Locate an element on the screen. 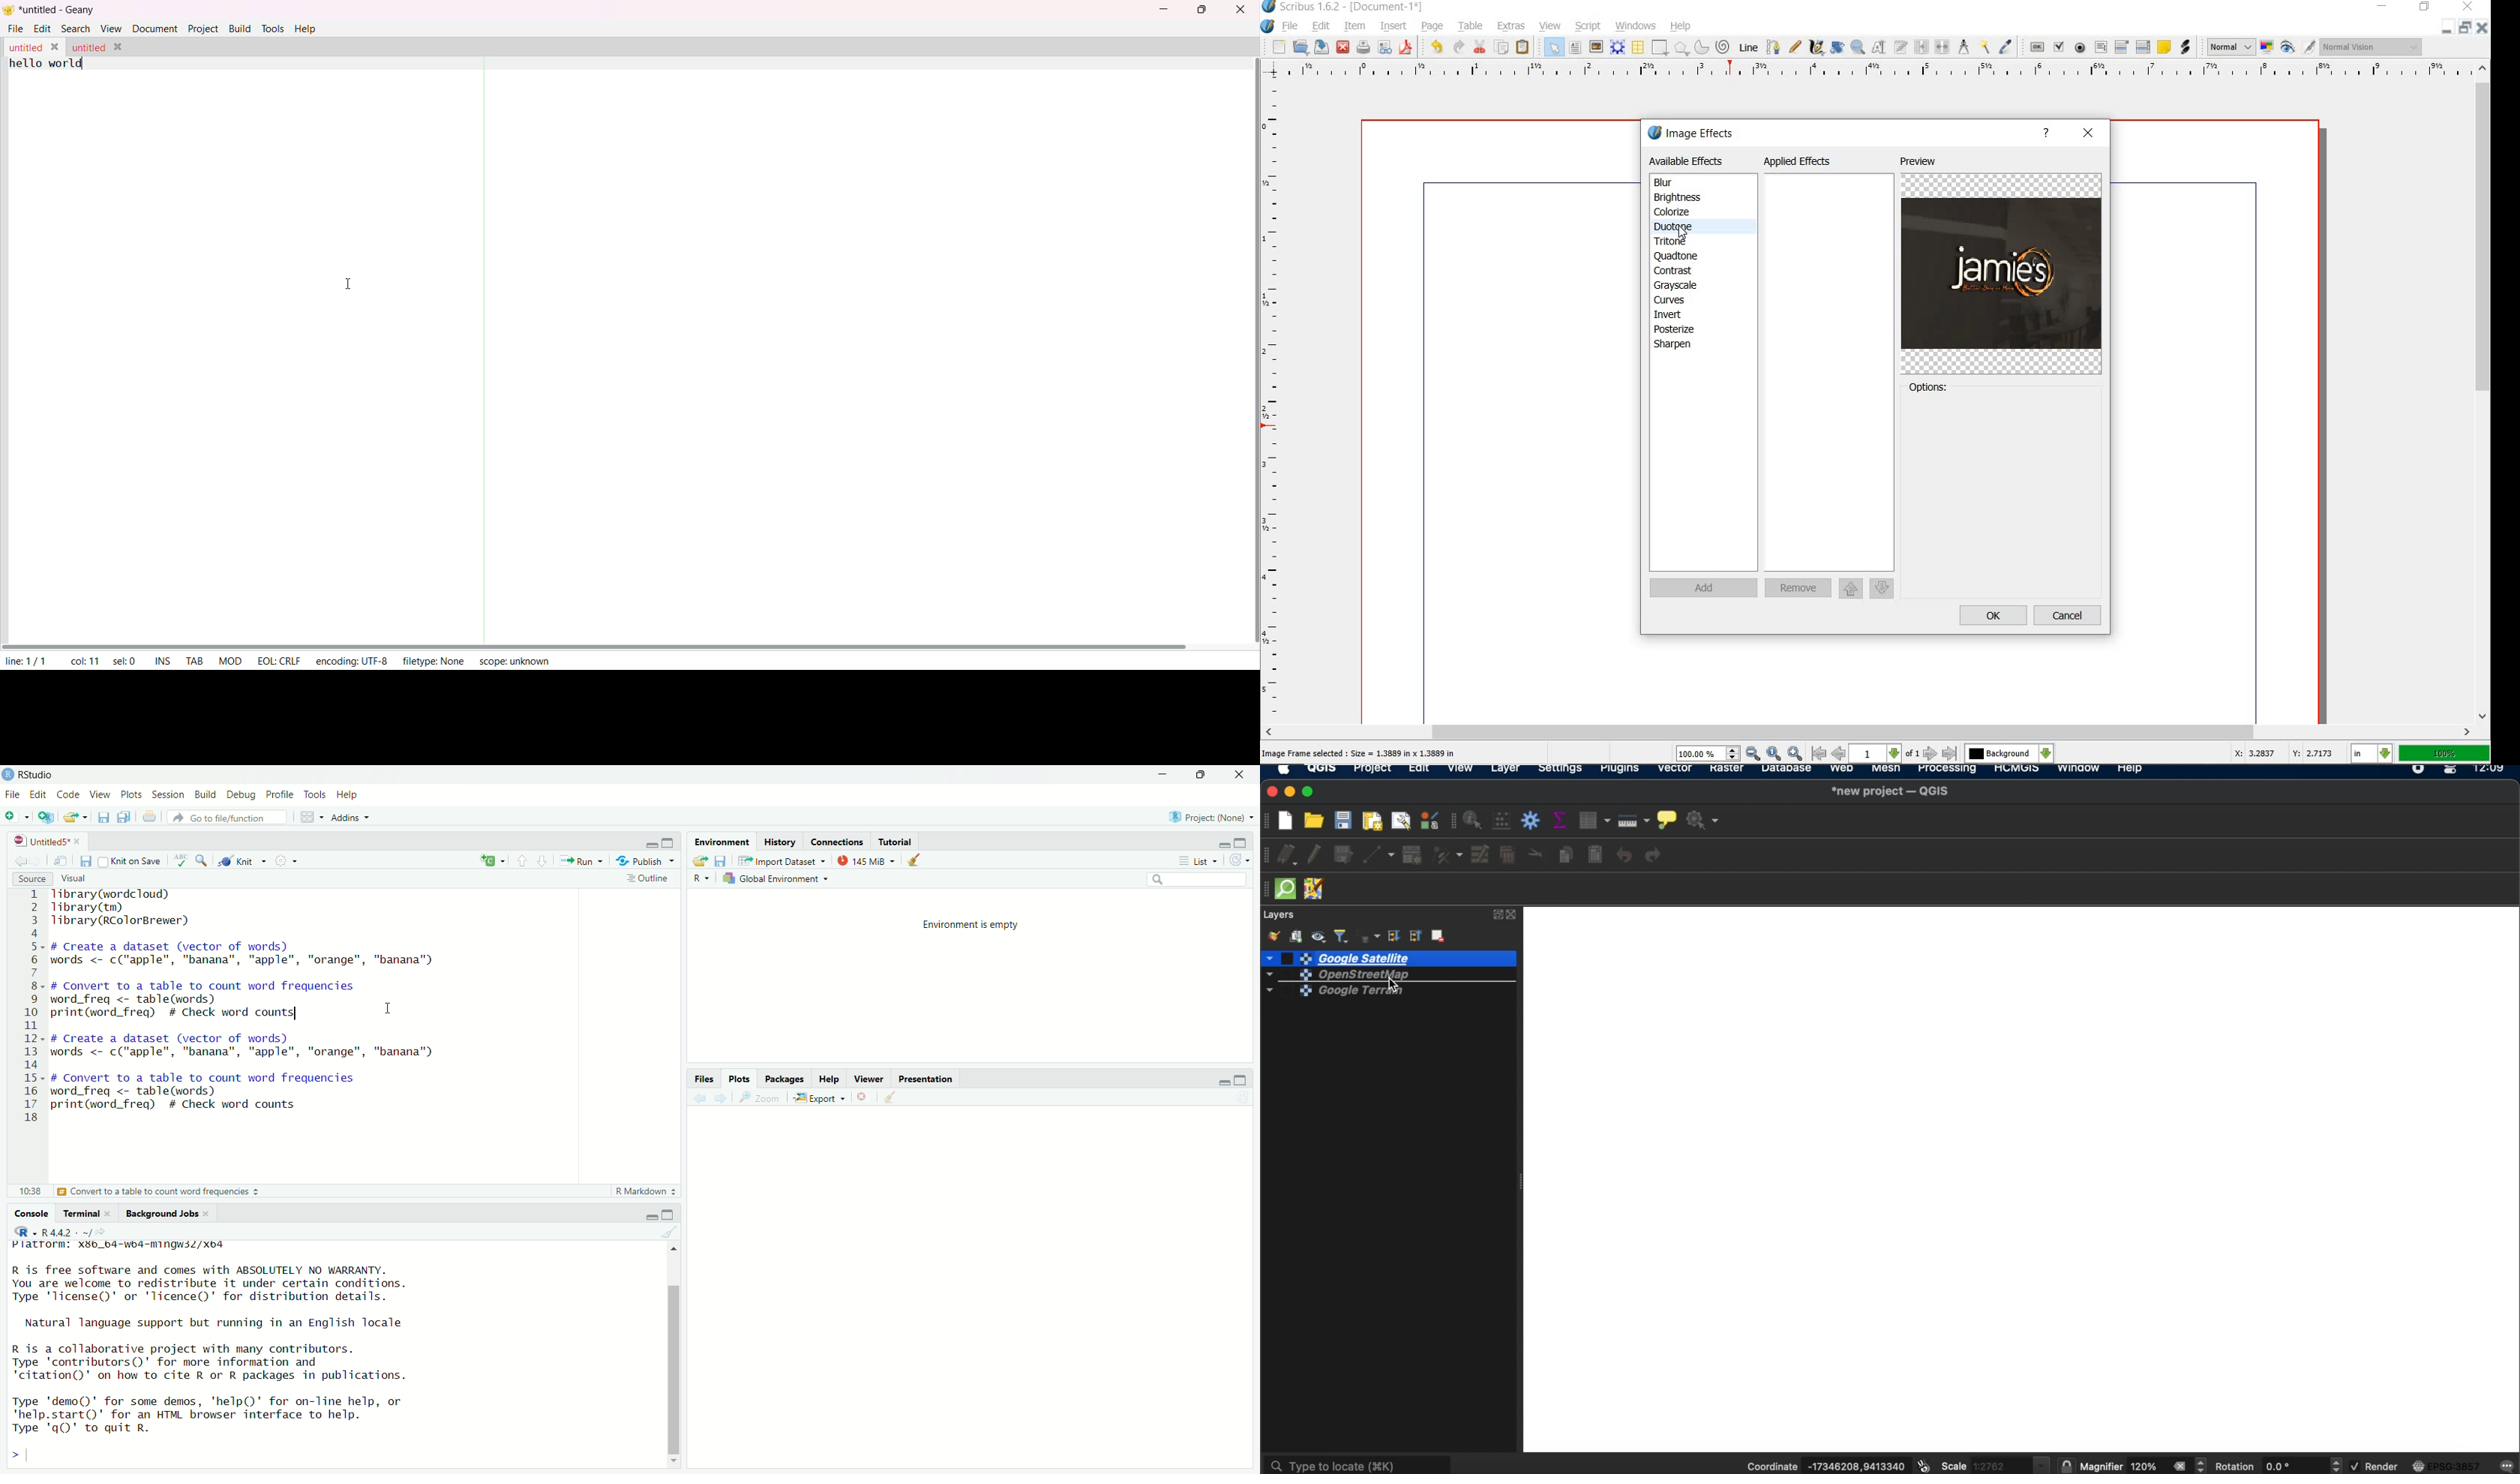  edit is located at coordinates (43, 29).